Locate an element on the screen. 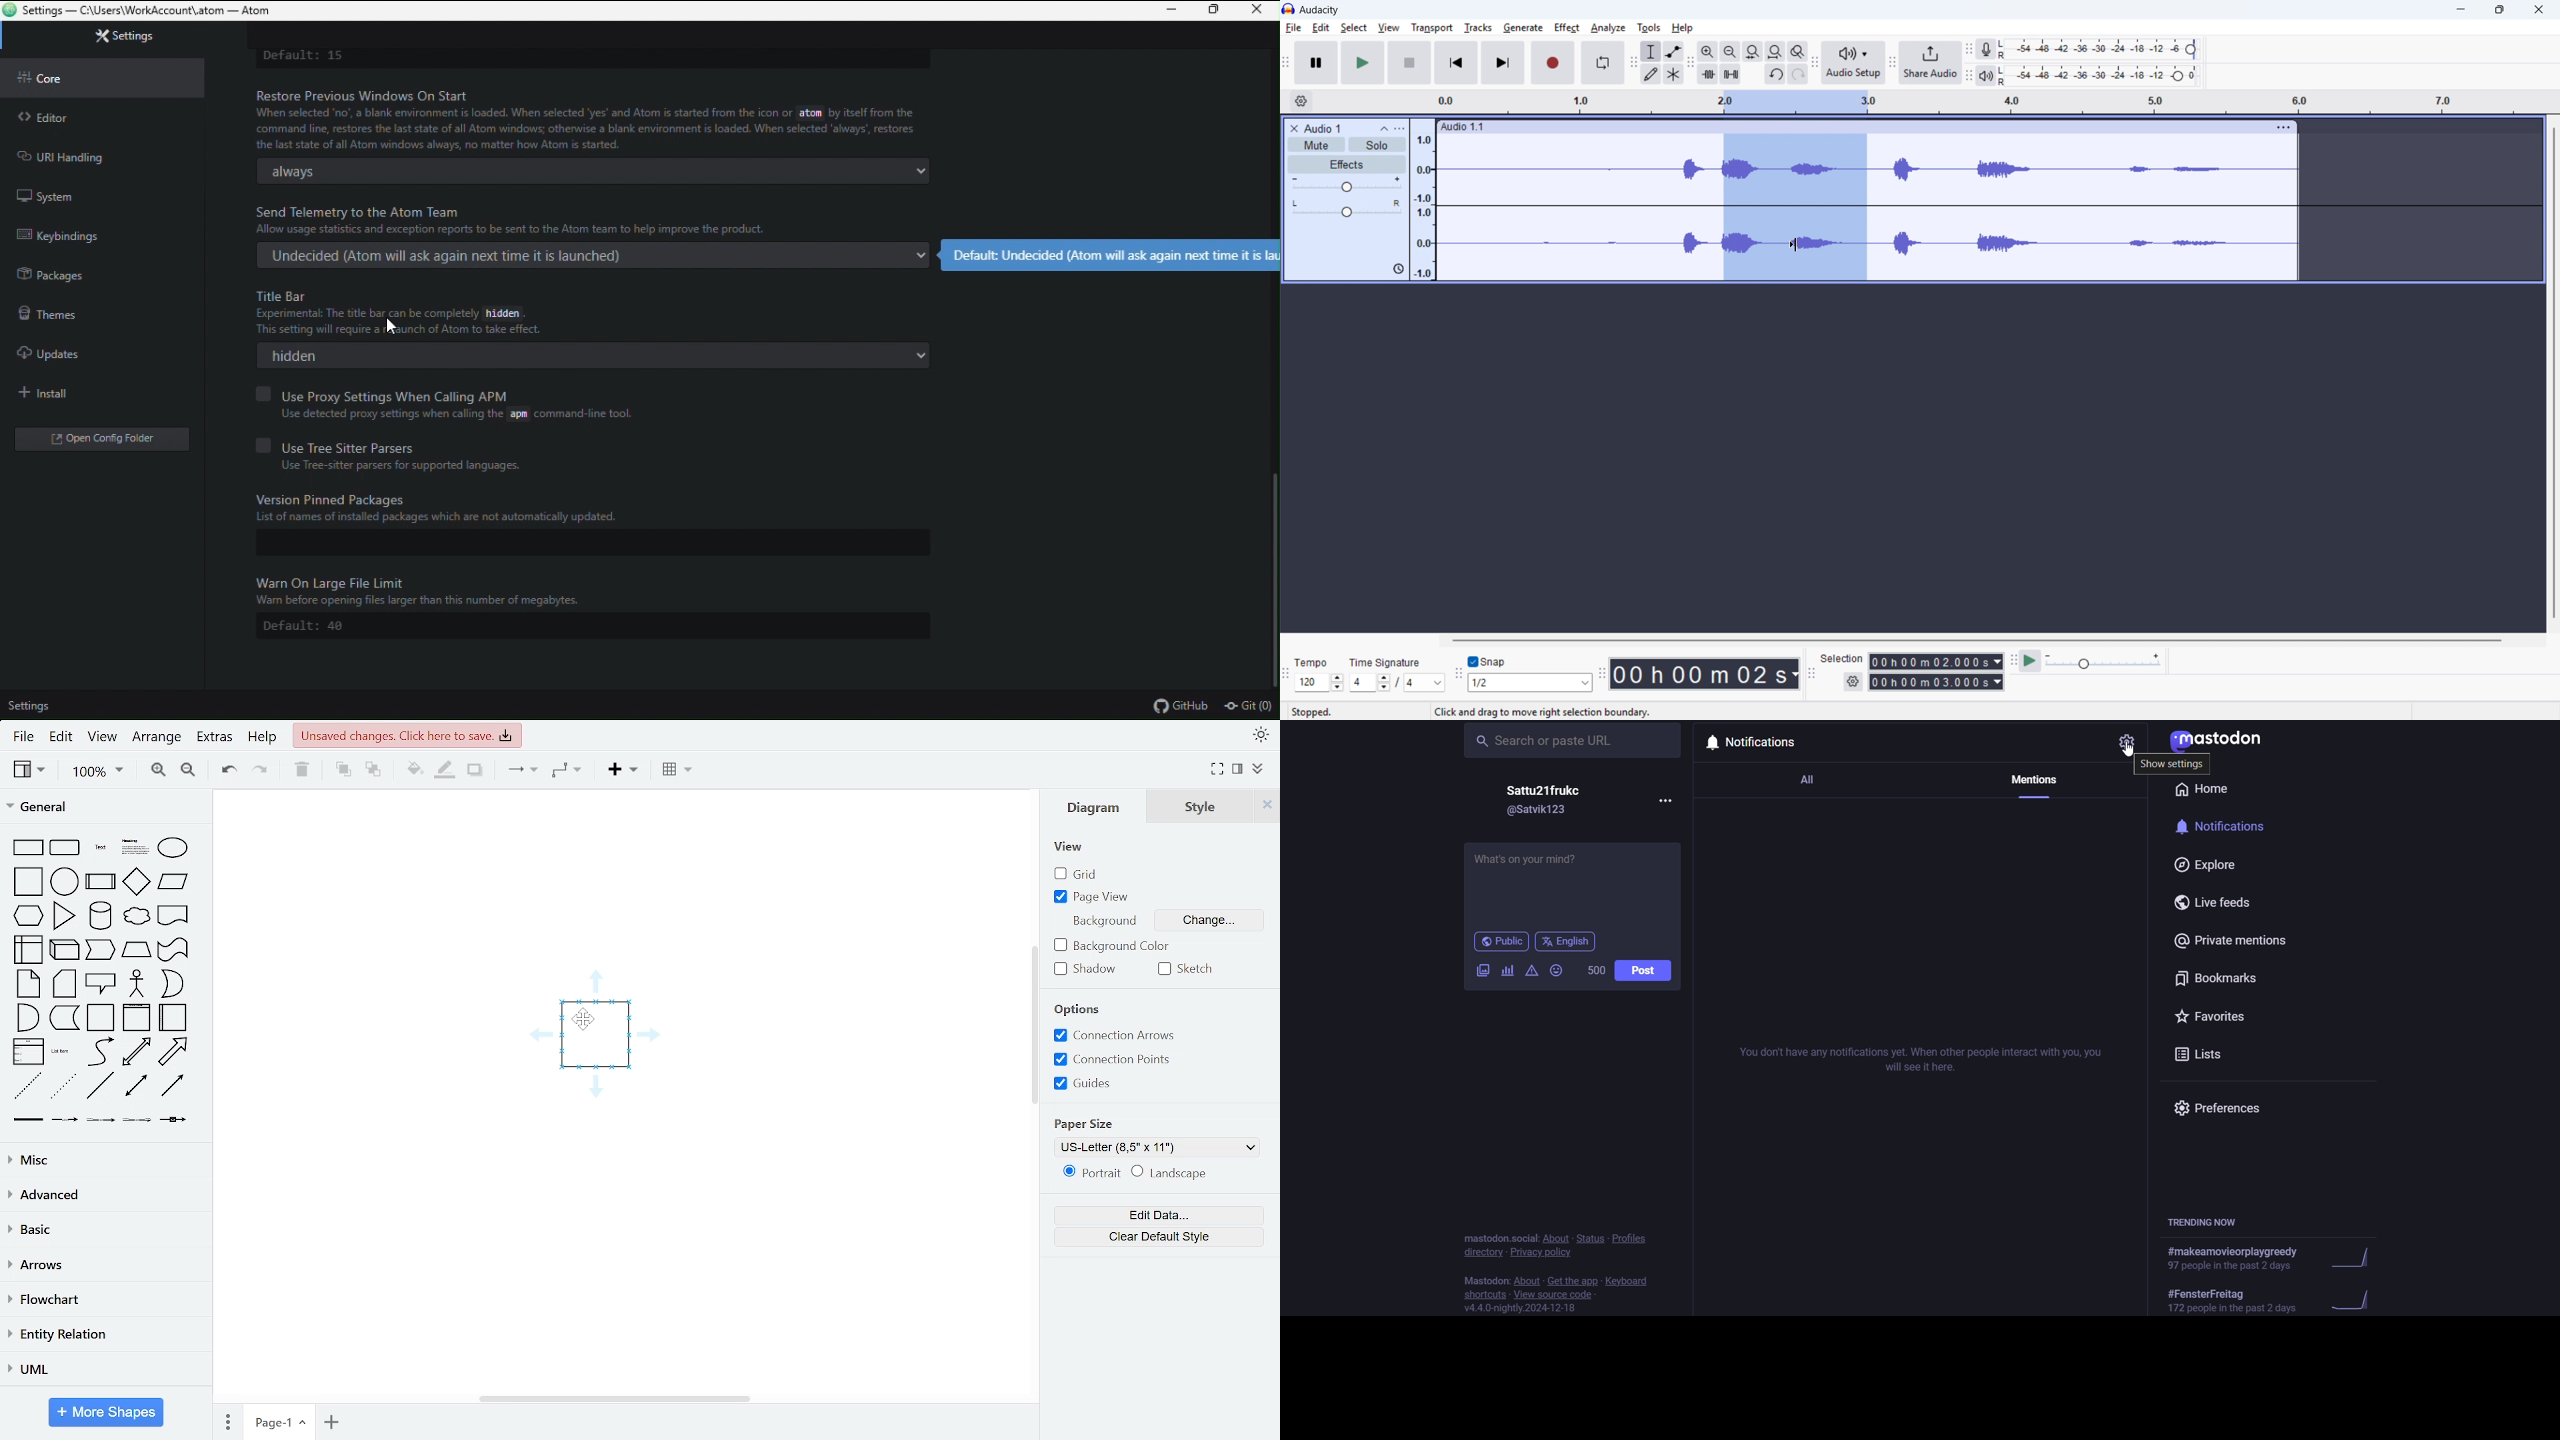 This screenshot has height=1456, width=2576. Undo is located at coordinates (1775, 74).